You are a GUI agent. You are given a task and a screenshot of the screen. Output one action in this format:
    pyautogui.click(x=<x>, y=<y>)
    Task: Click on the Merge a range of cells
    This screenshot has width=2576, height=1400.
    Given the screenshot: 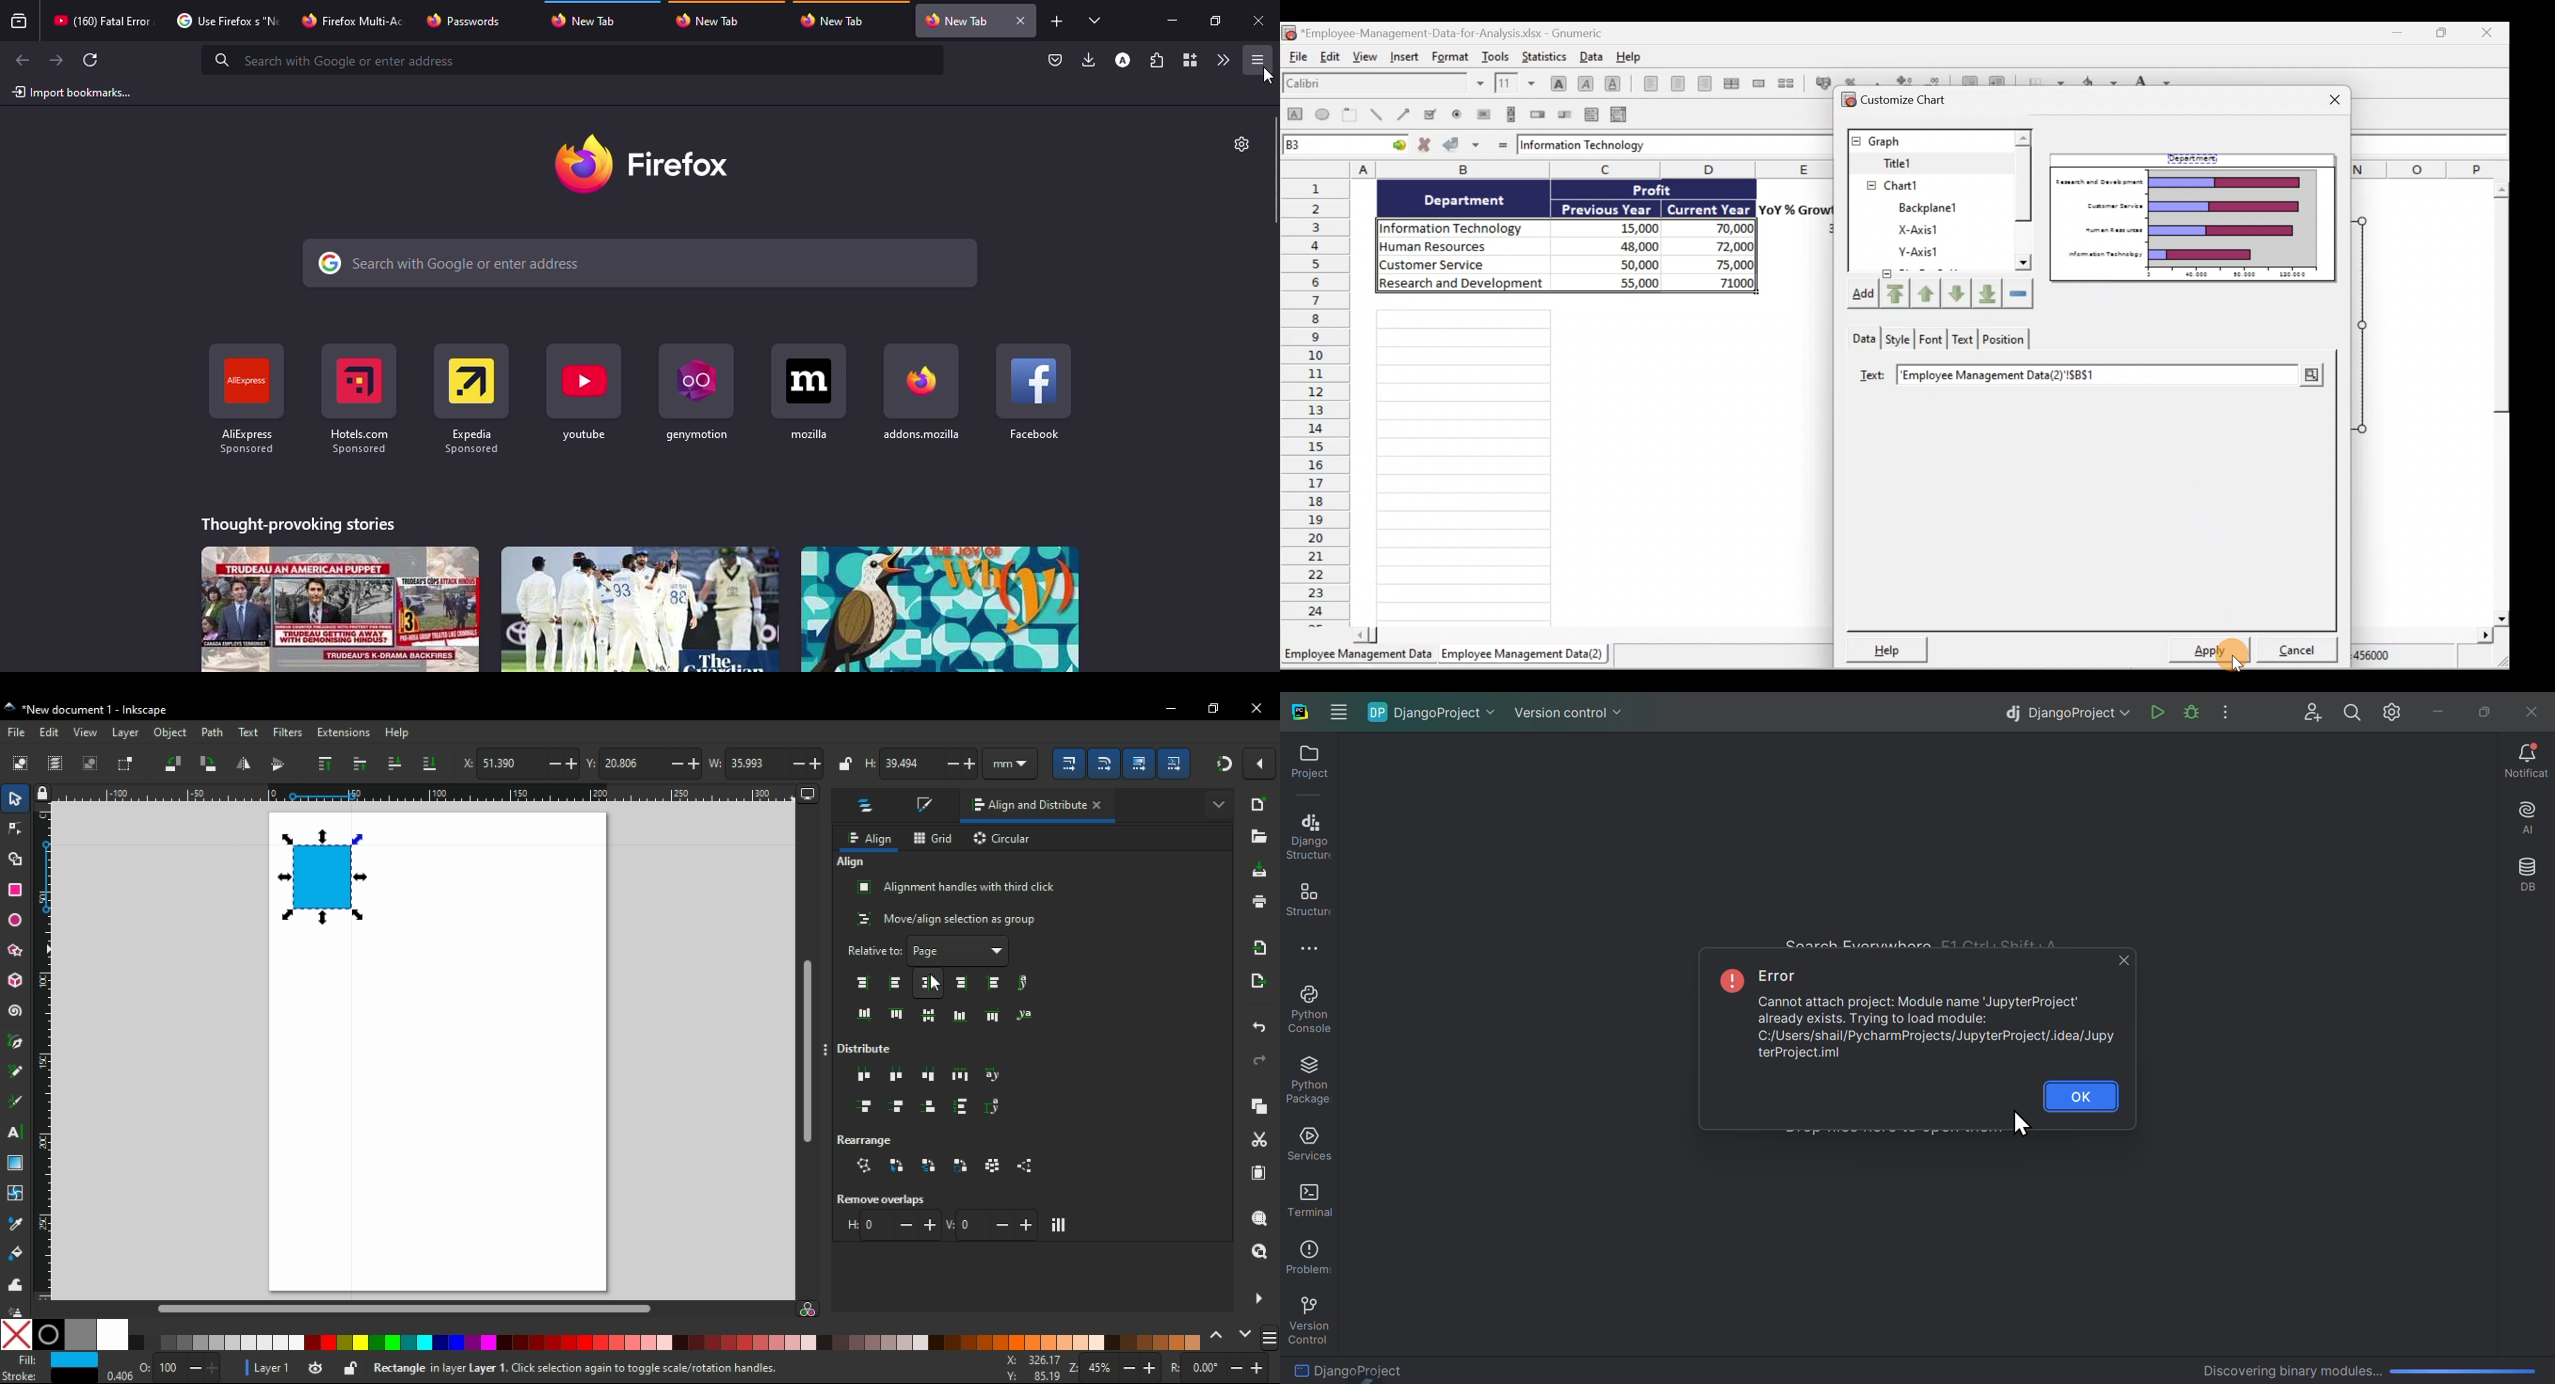 What is the action you would take?
    pyautogui.click(x=1759, y=83)
    